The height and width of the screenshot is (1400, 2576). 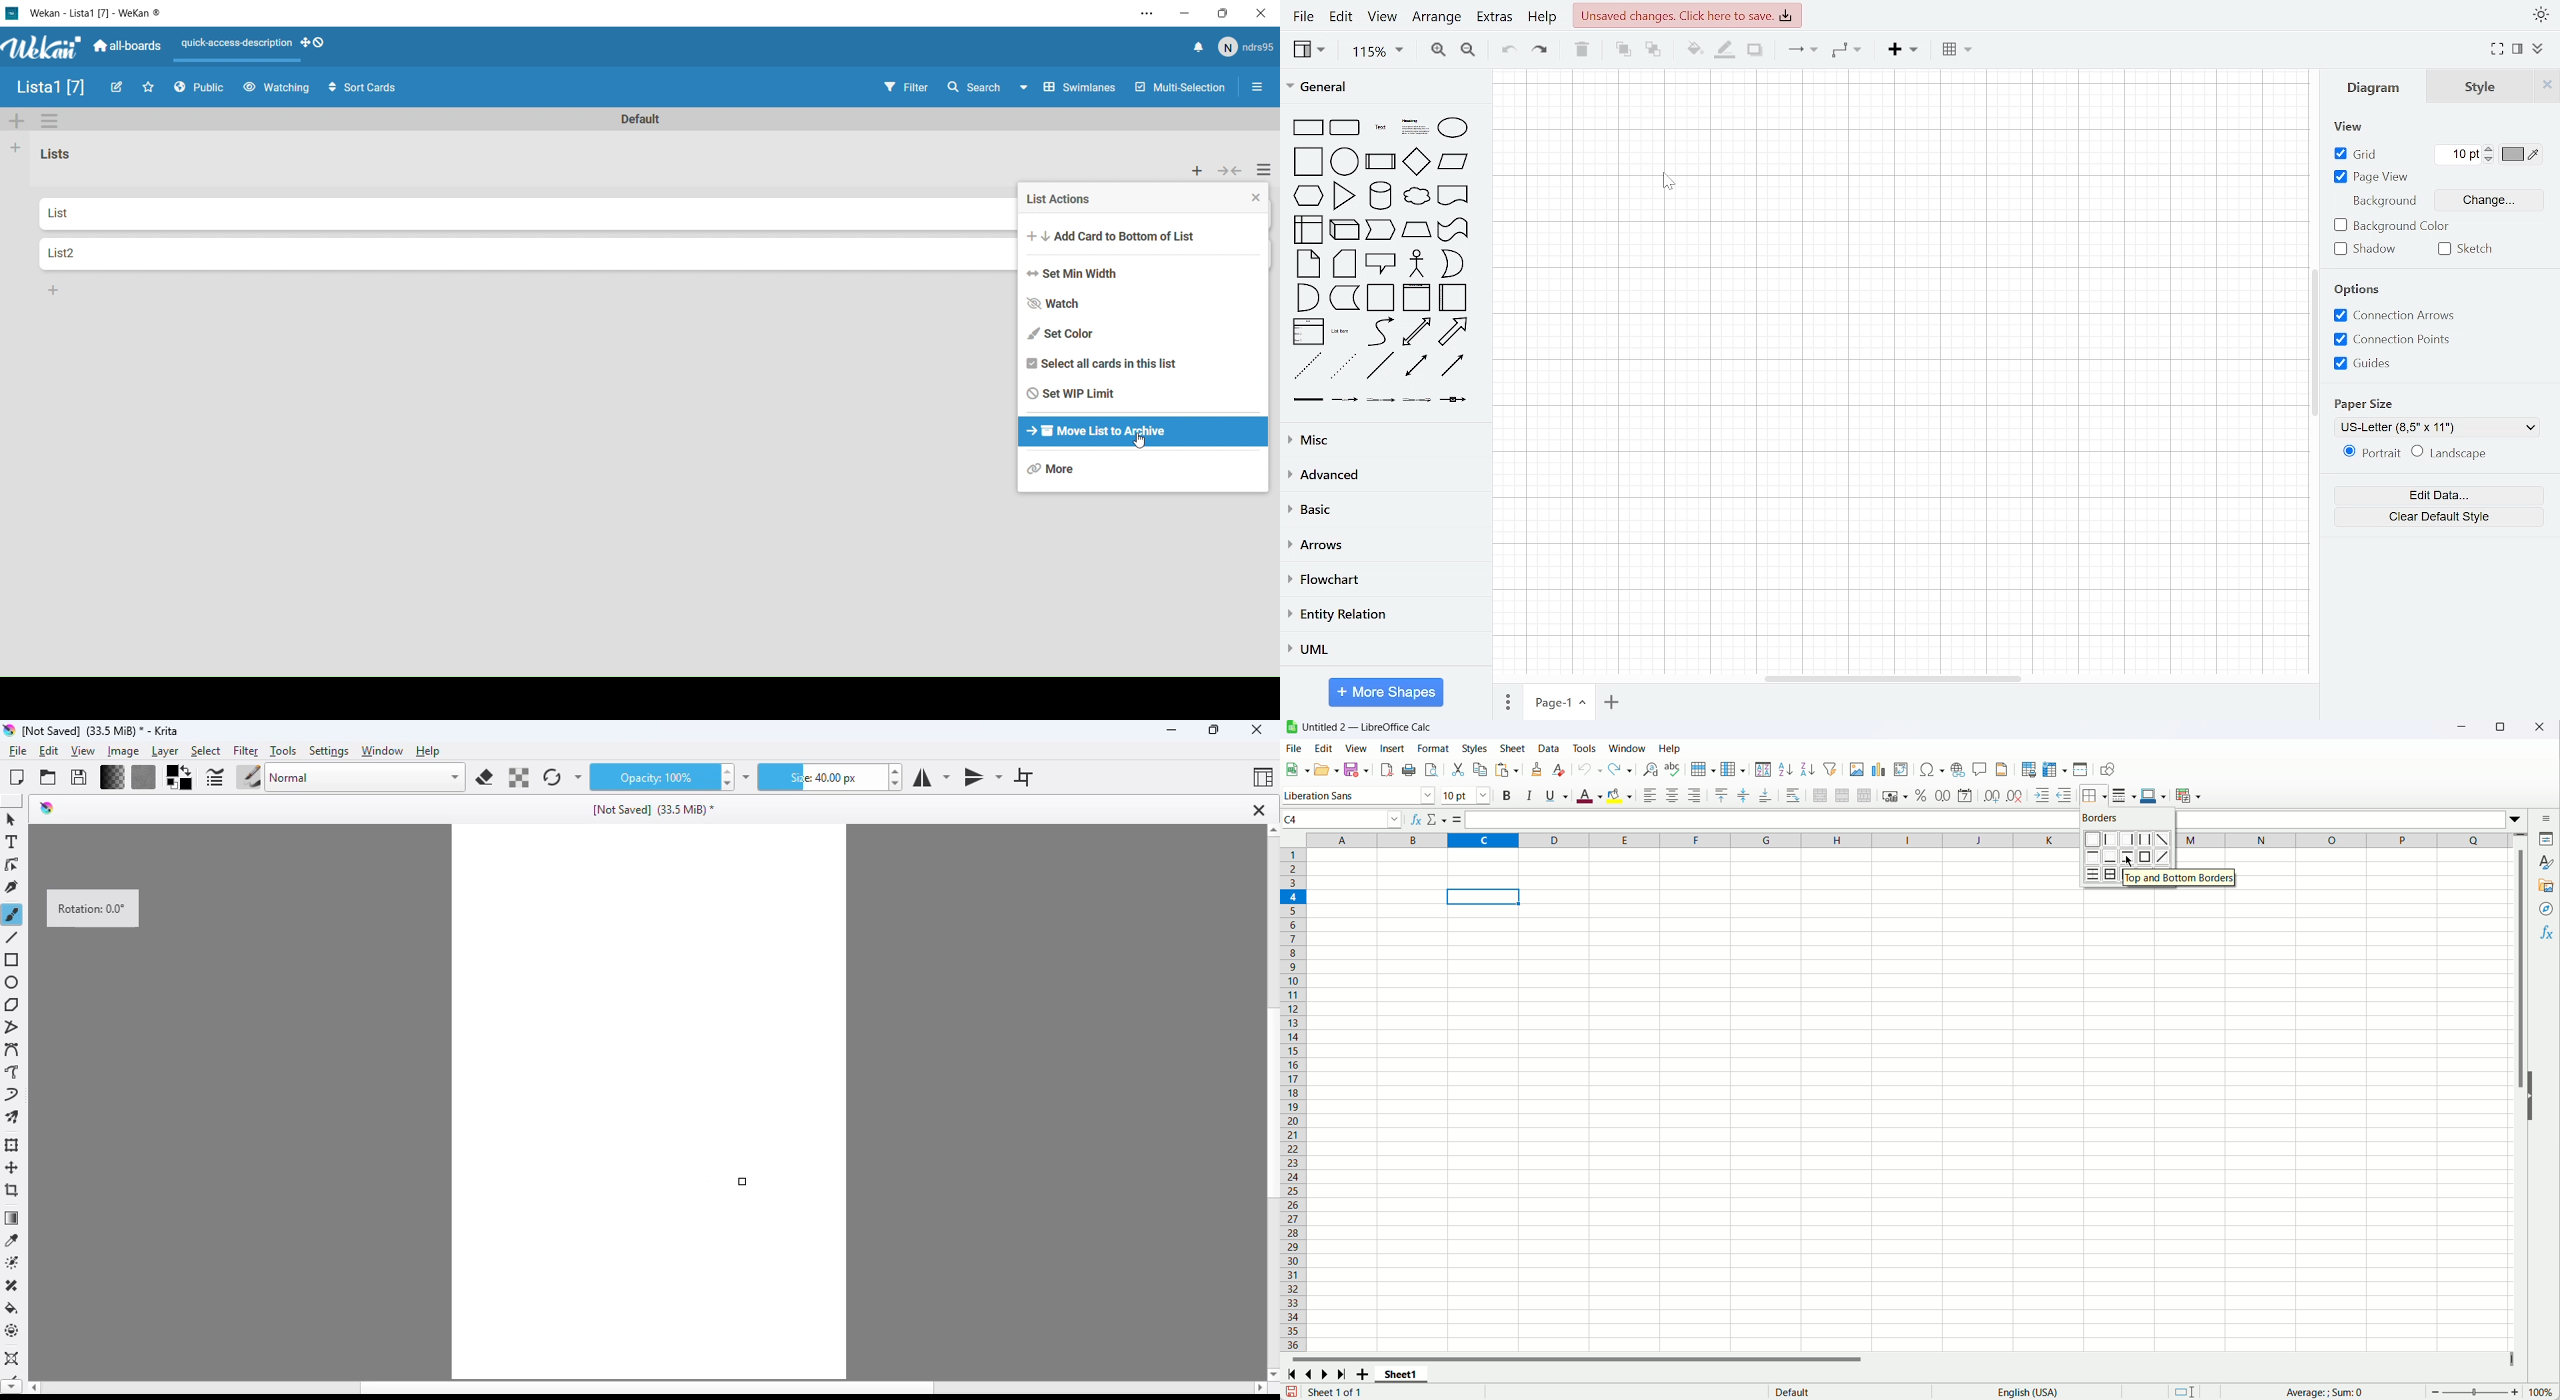 What do you see at coordinates (48, 778) in the screenshot?
I see `open an existing document` at bounding box center [48, 778].